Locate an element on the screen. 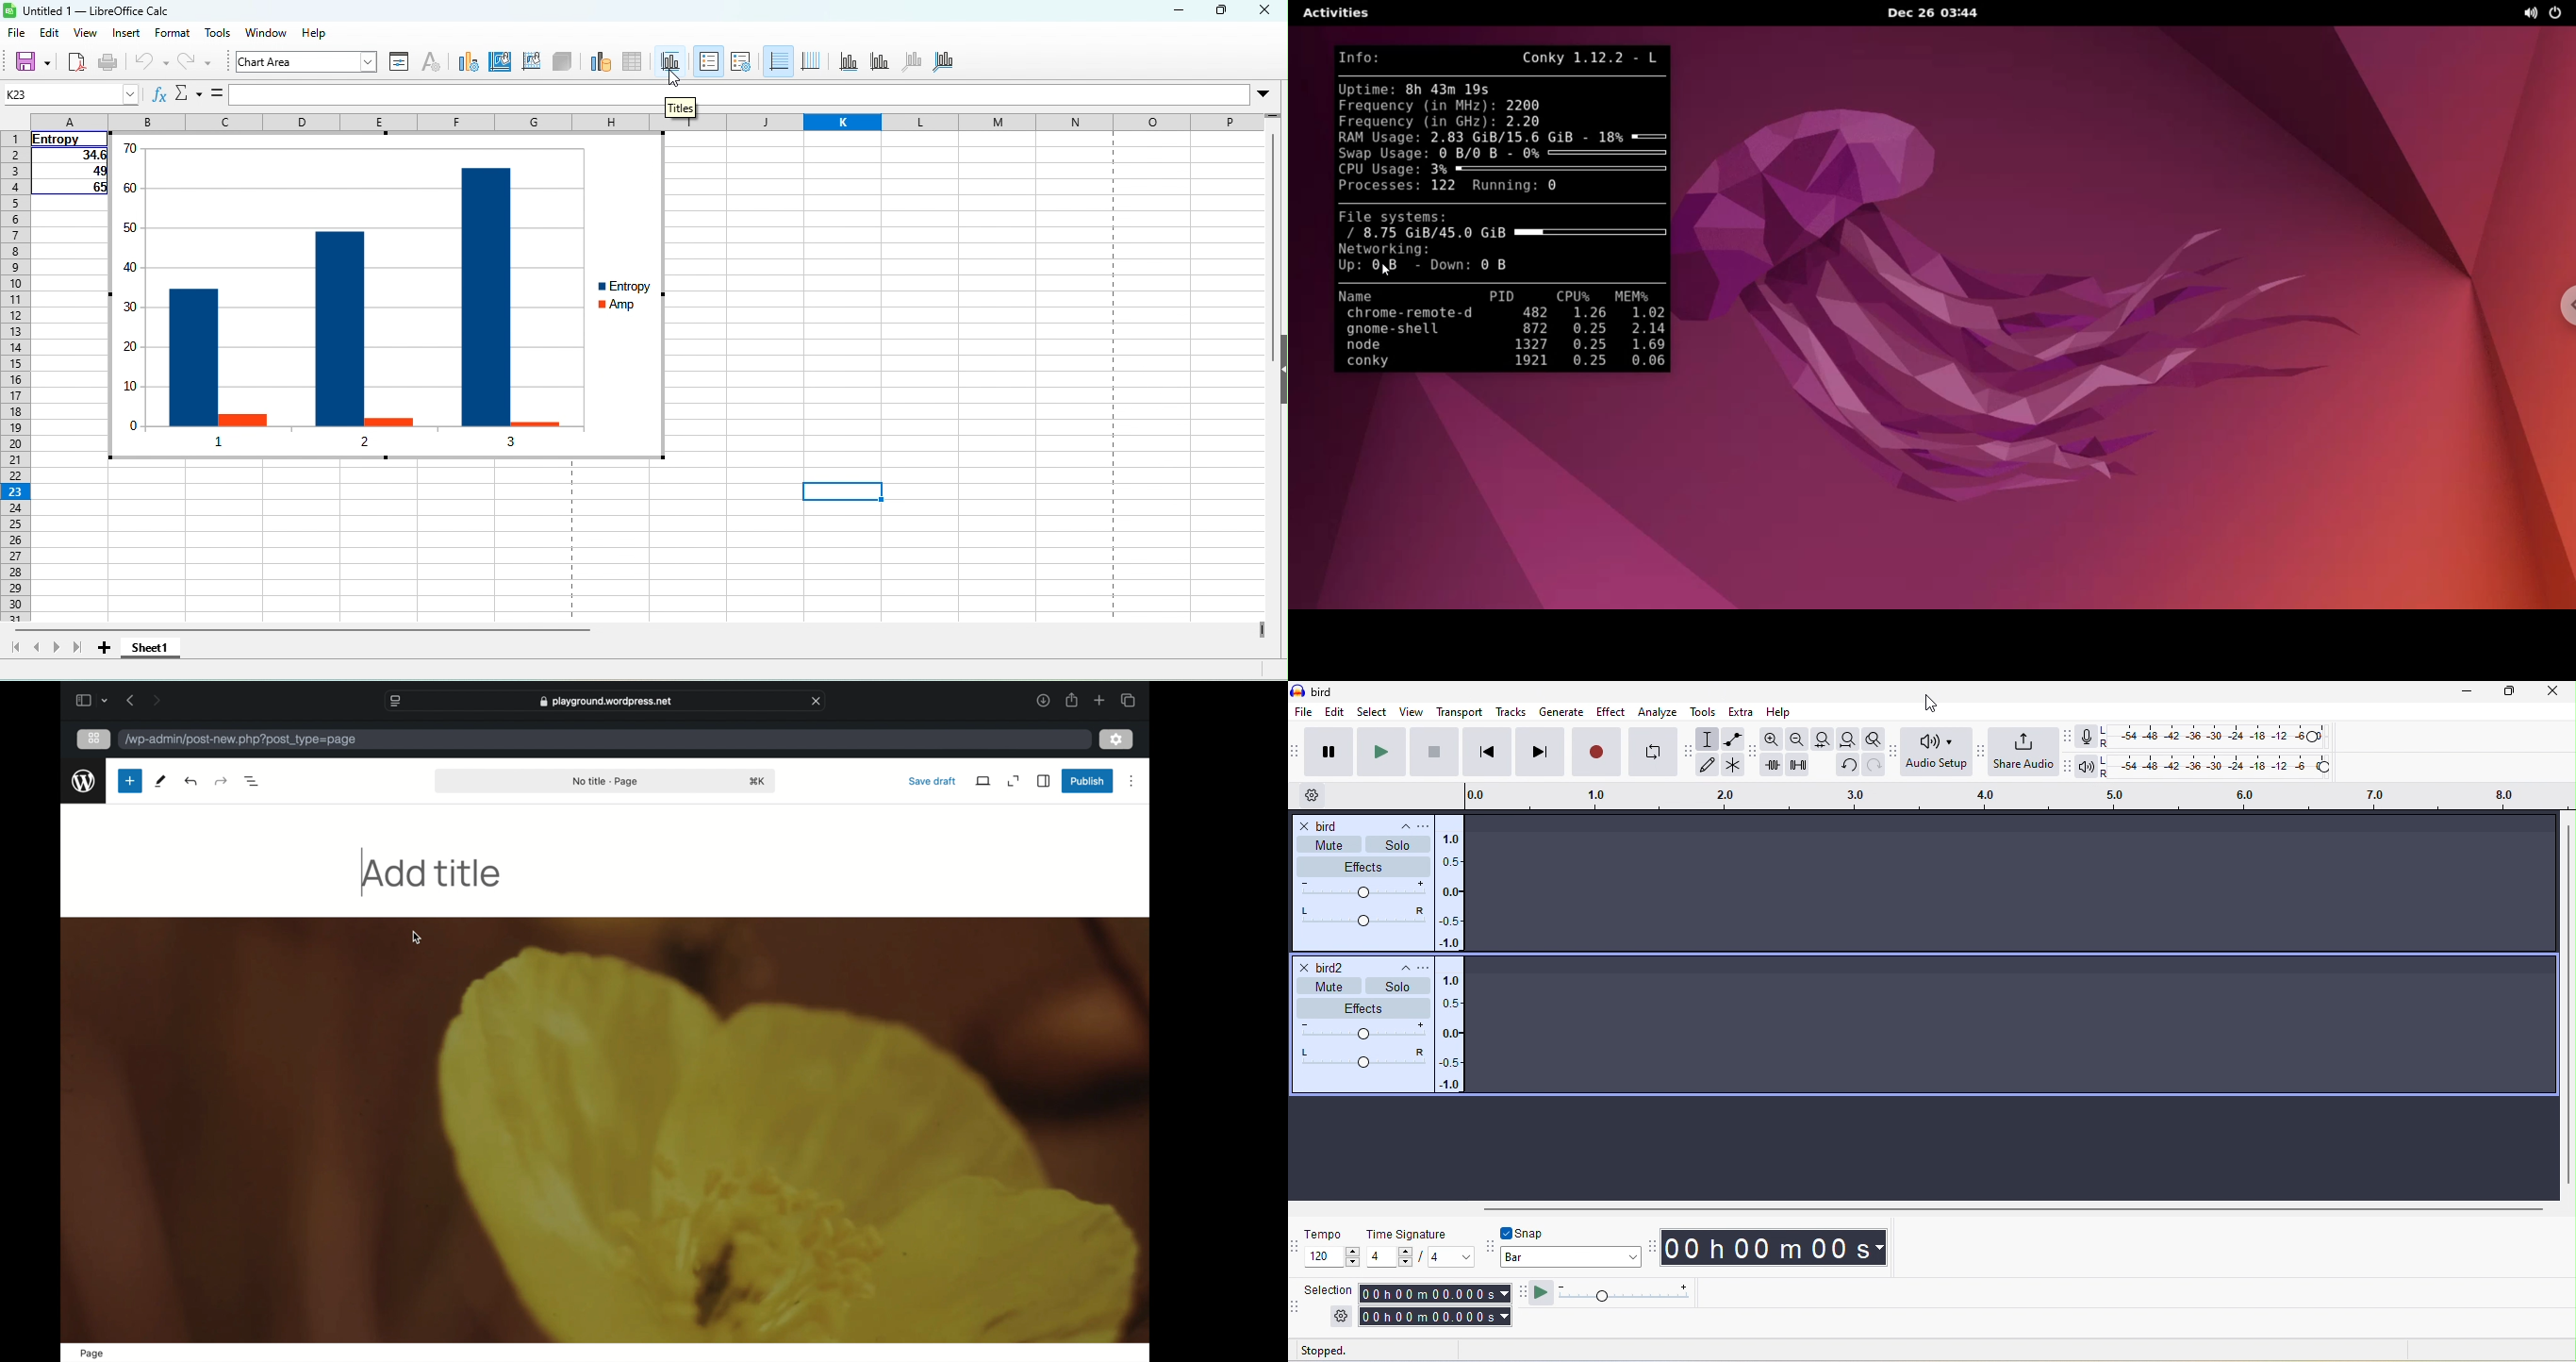 The height and width of the screenshot is (1372, 2576). amp 2 is located at coordinates (388, 418).